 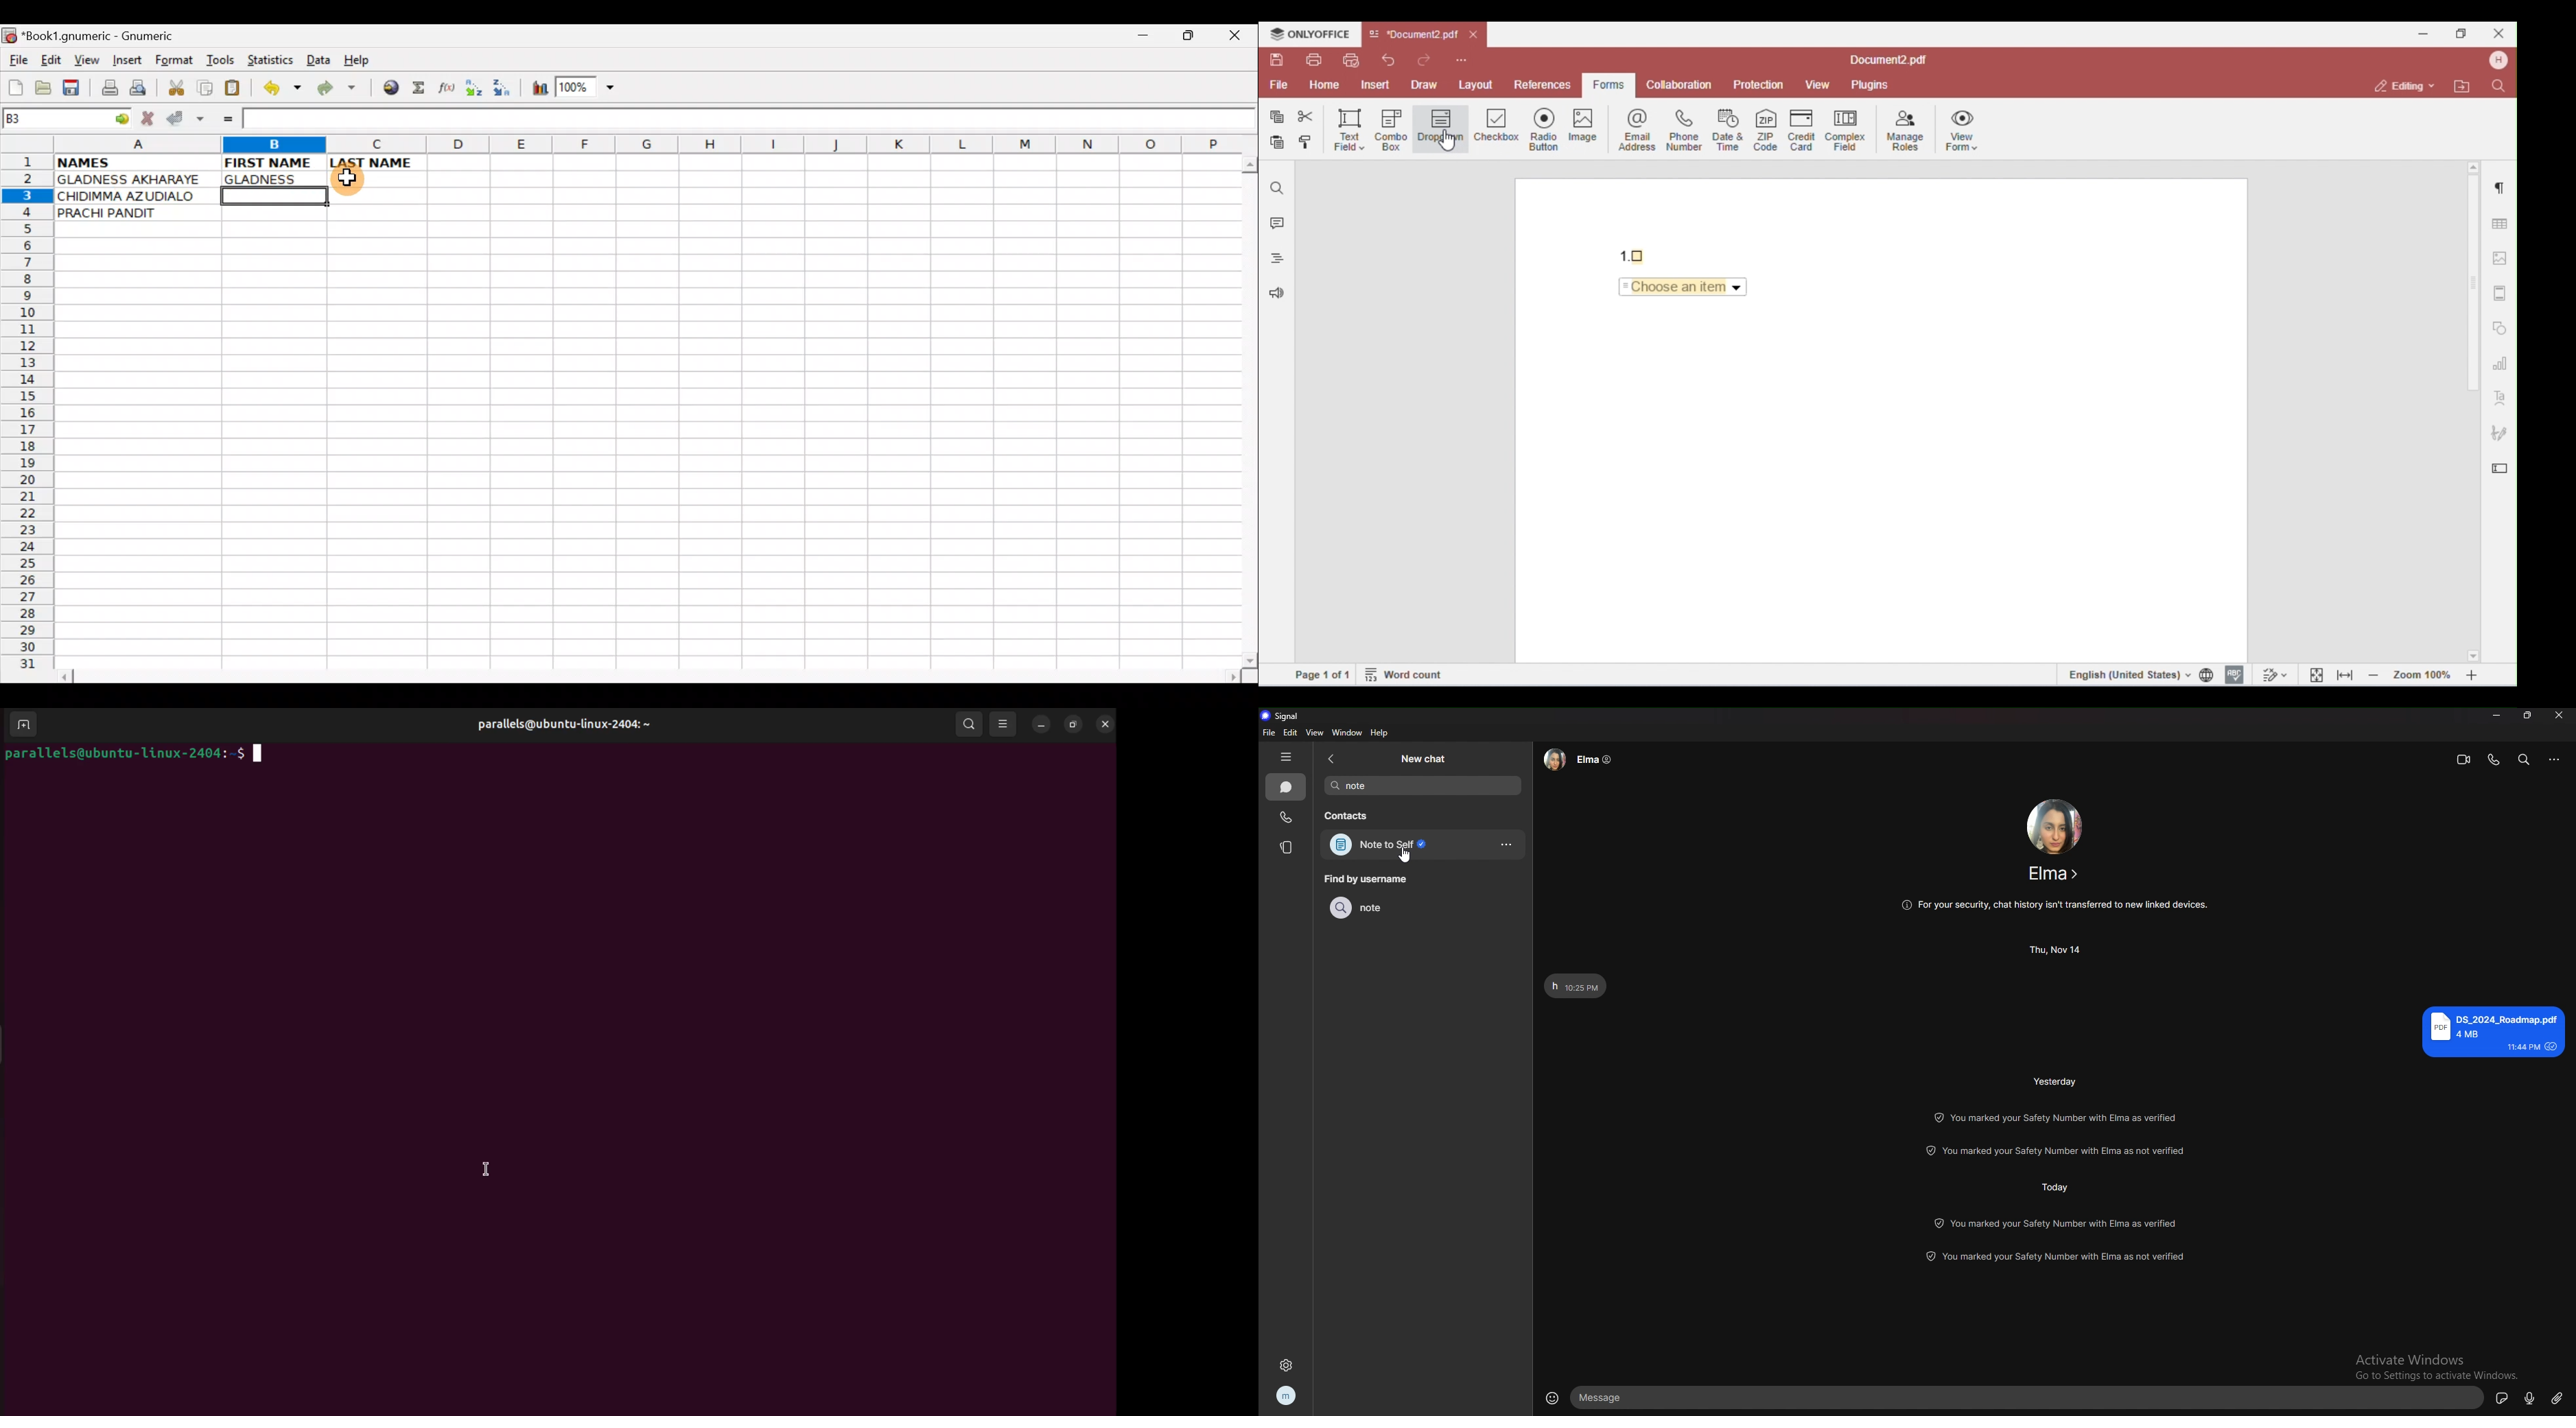 I want to click on image, so click(x=1590, y=128).